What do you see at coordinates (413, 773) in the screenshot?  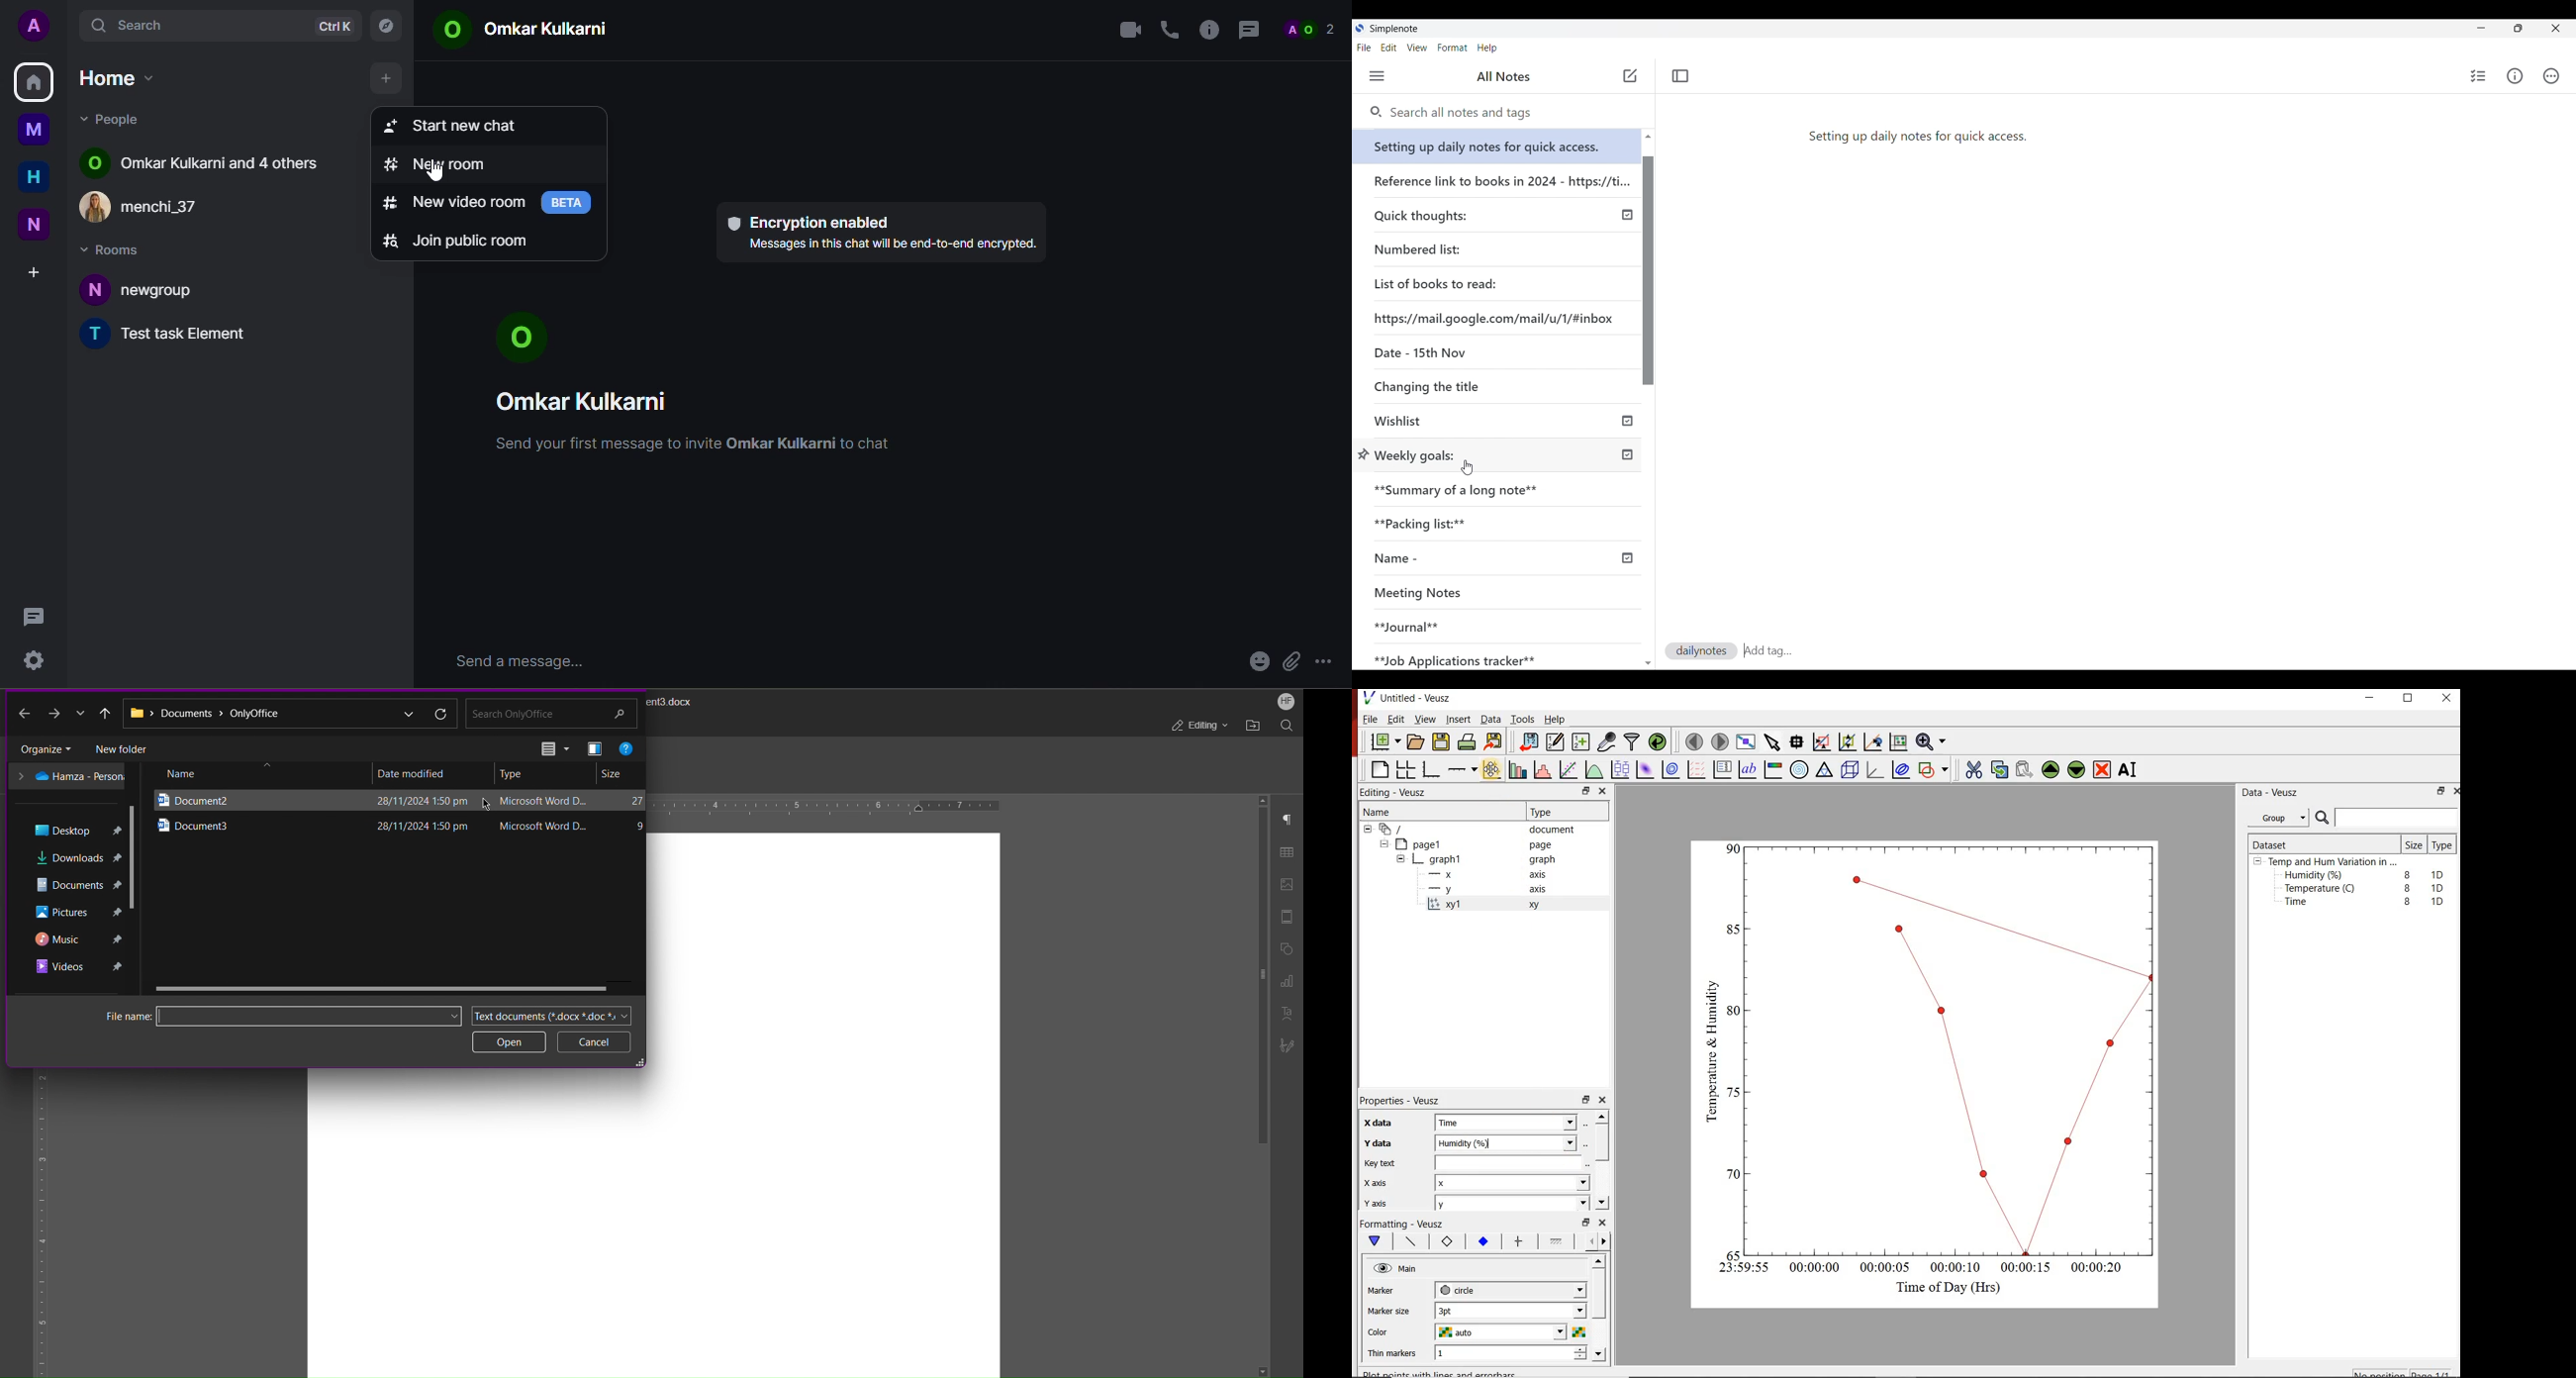 I see `Date modified` at bounding box center [413, 773].